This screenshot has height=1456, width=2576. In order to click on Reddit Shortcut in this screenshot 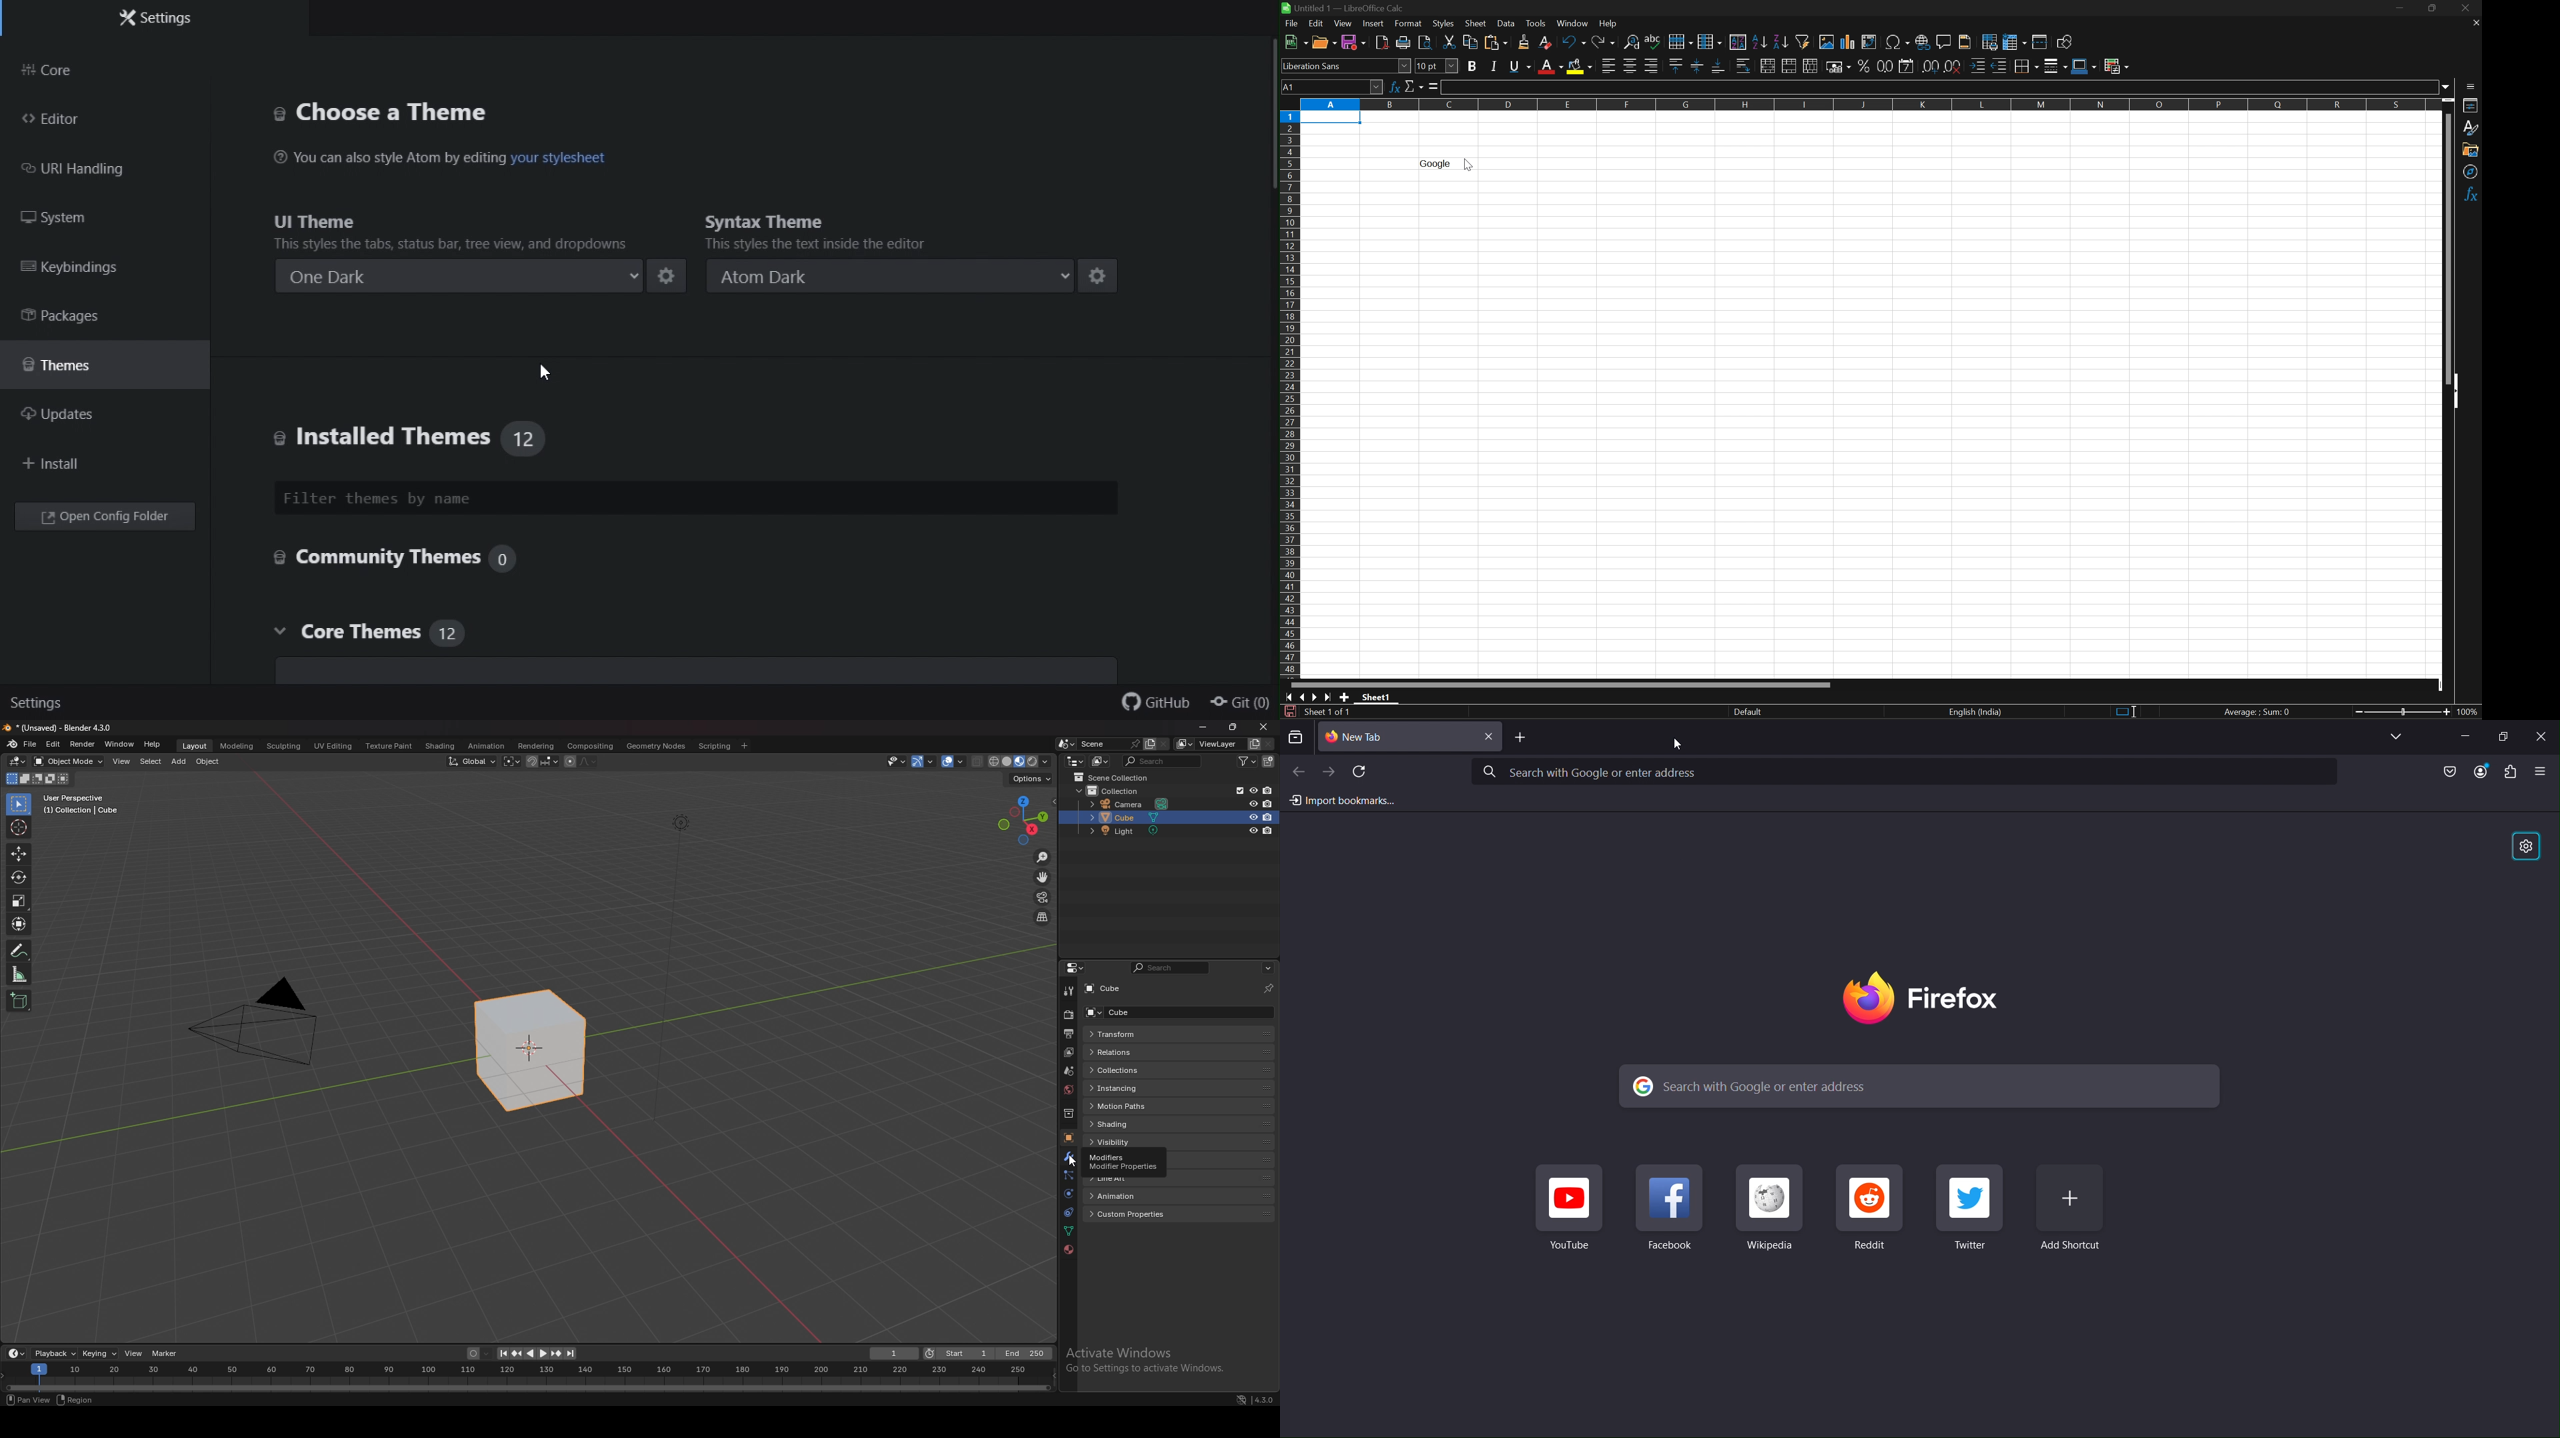, I will do `click(1875, 1214)`.